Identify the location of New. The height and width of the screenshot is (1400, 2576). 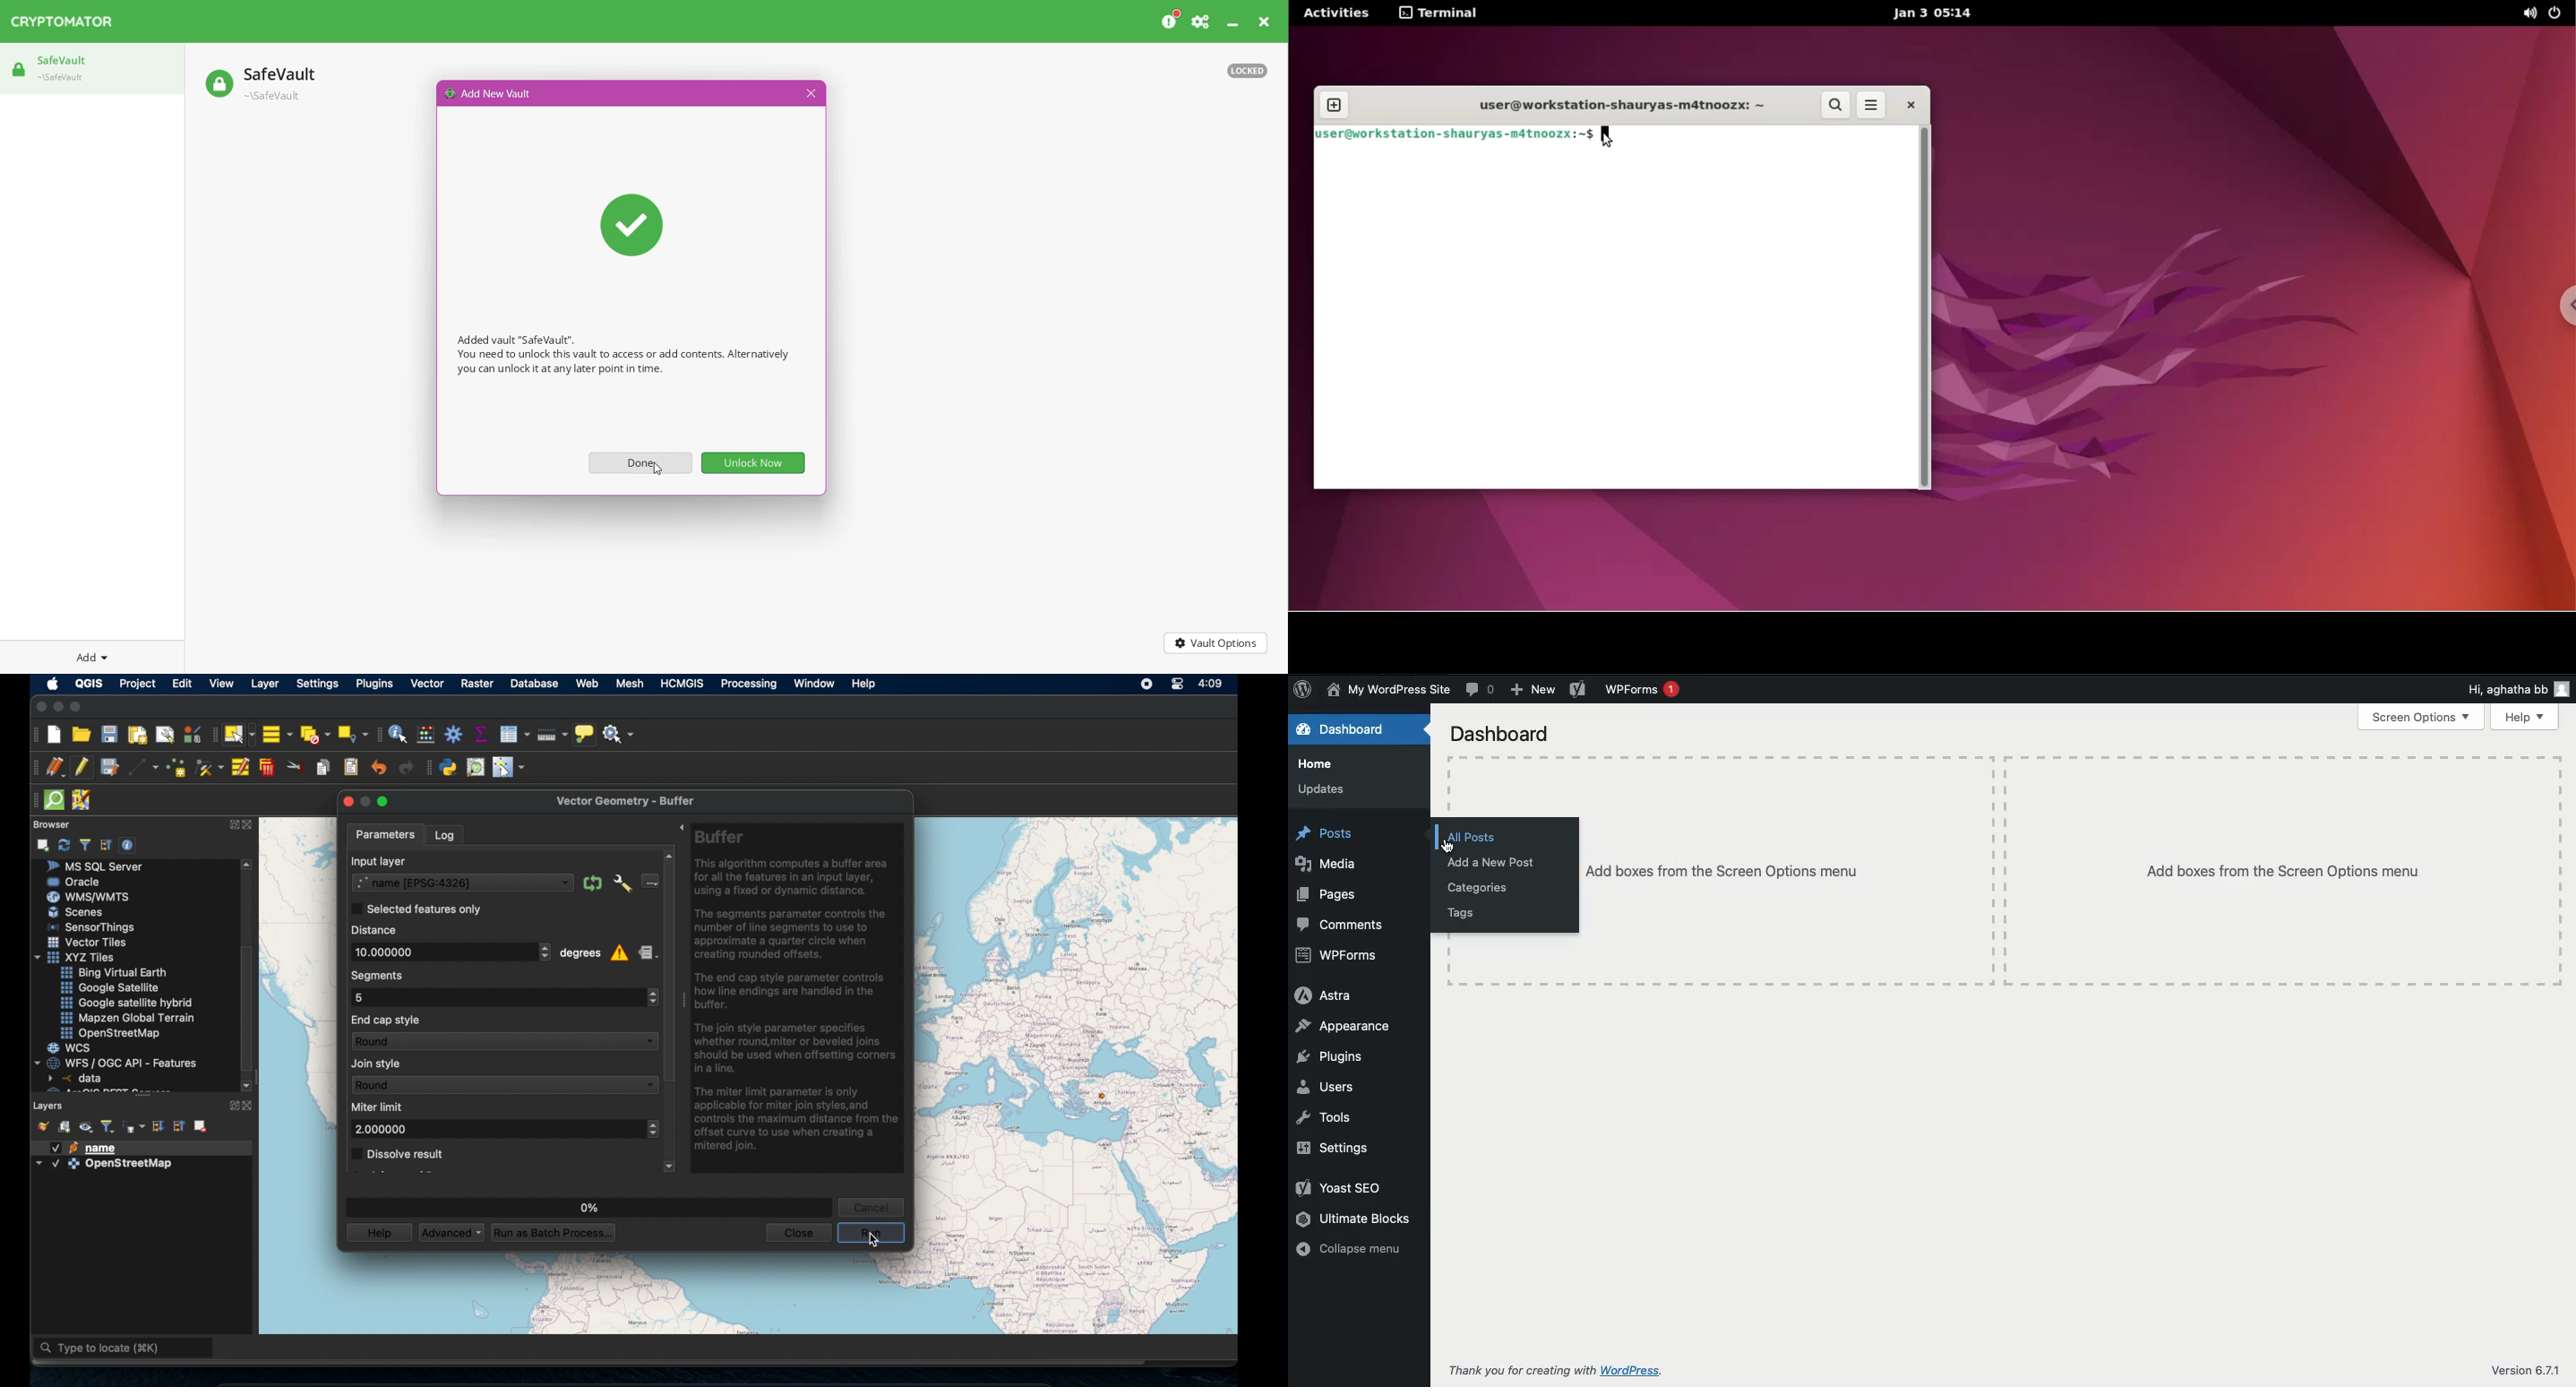
(1531, 689).